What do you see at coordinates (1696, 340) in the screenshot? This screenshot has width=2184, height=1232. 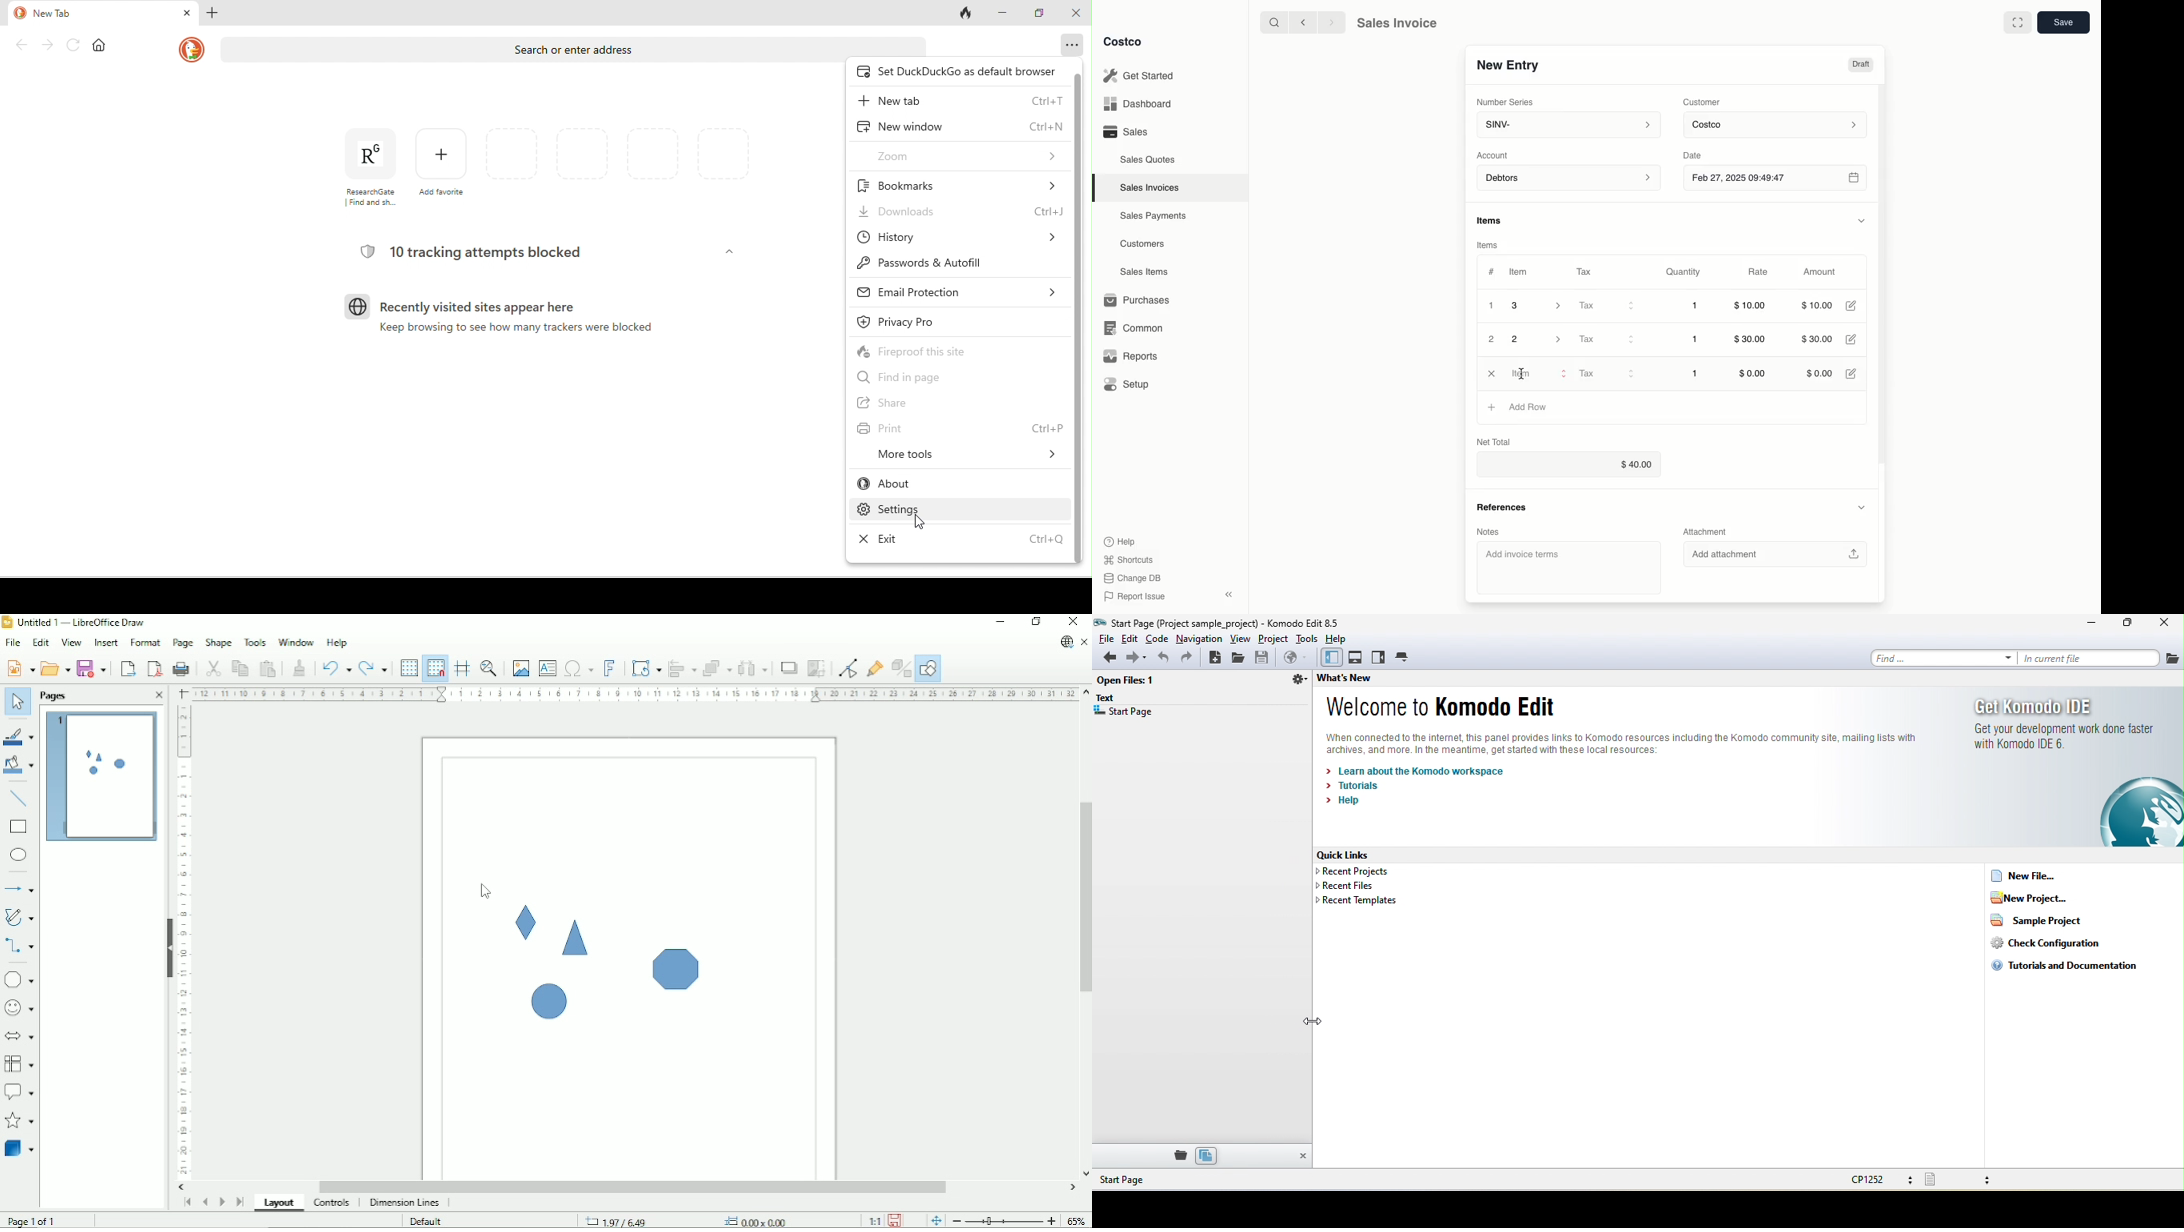 I see `1` at bounding box center [1696, 340].